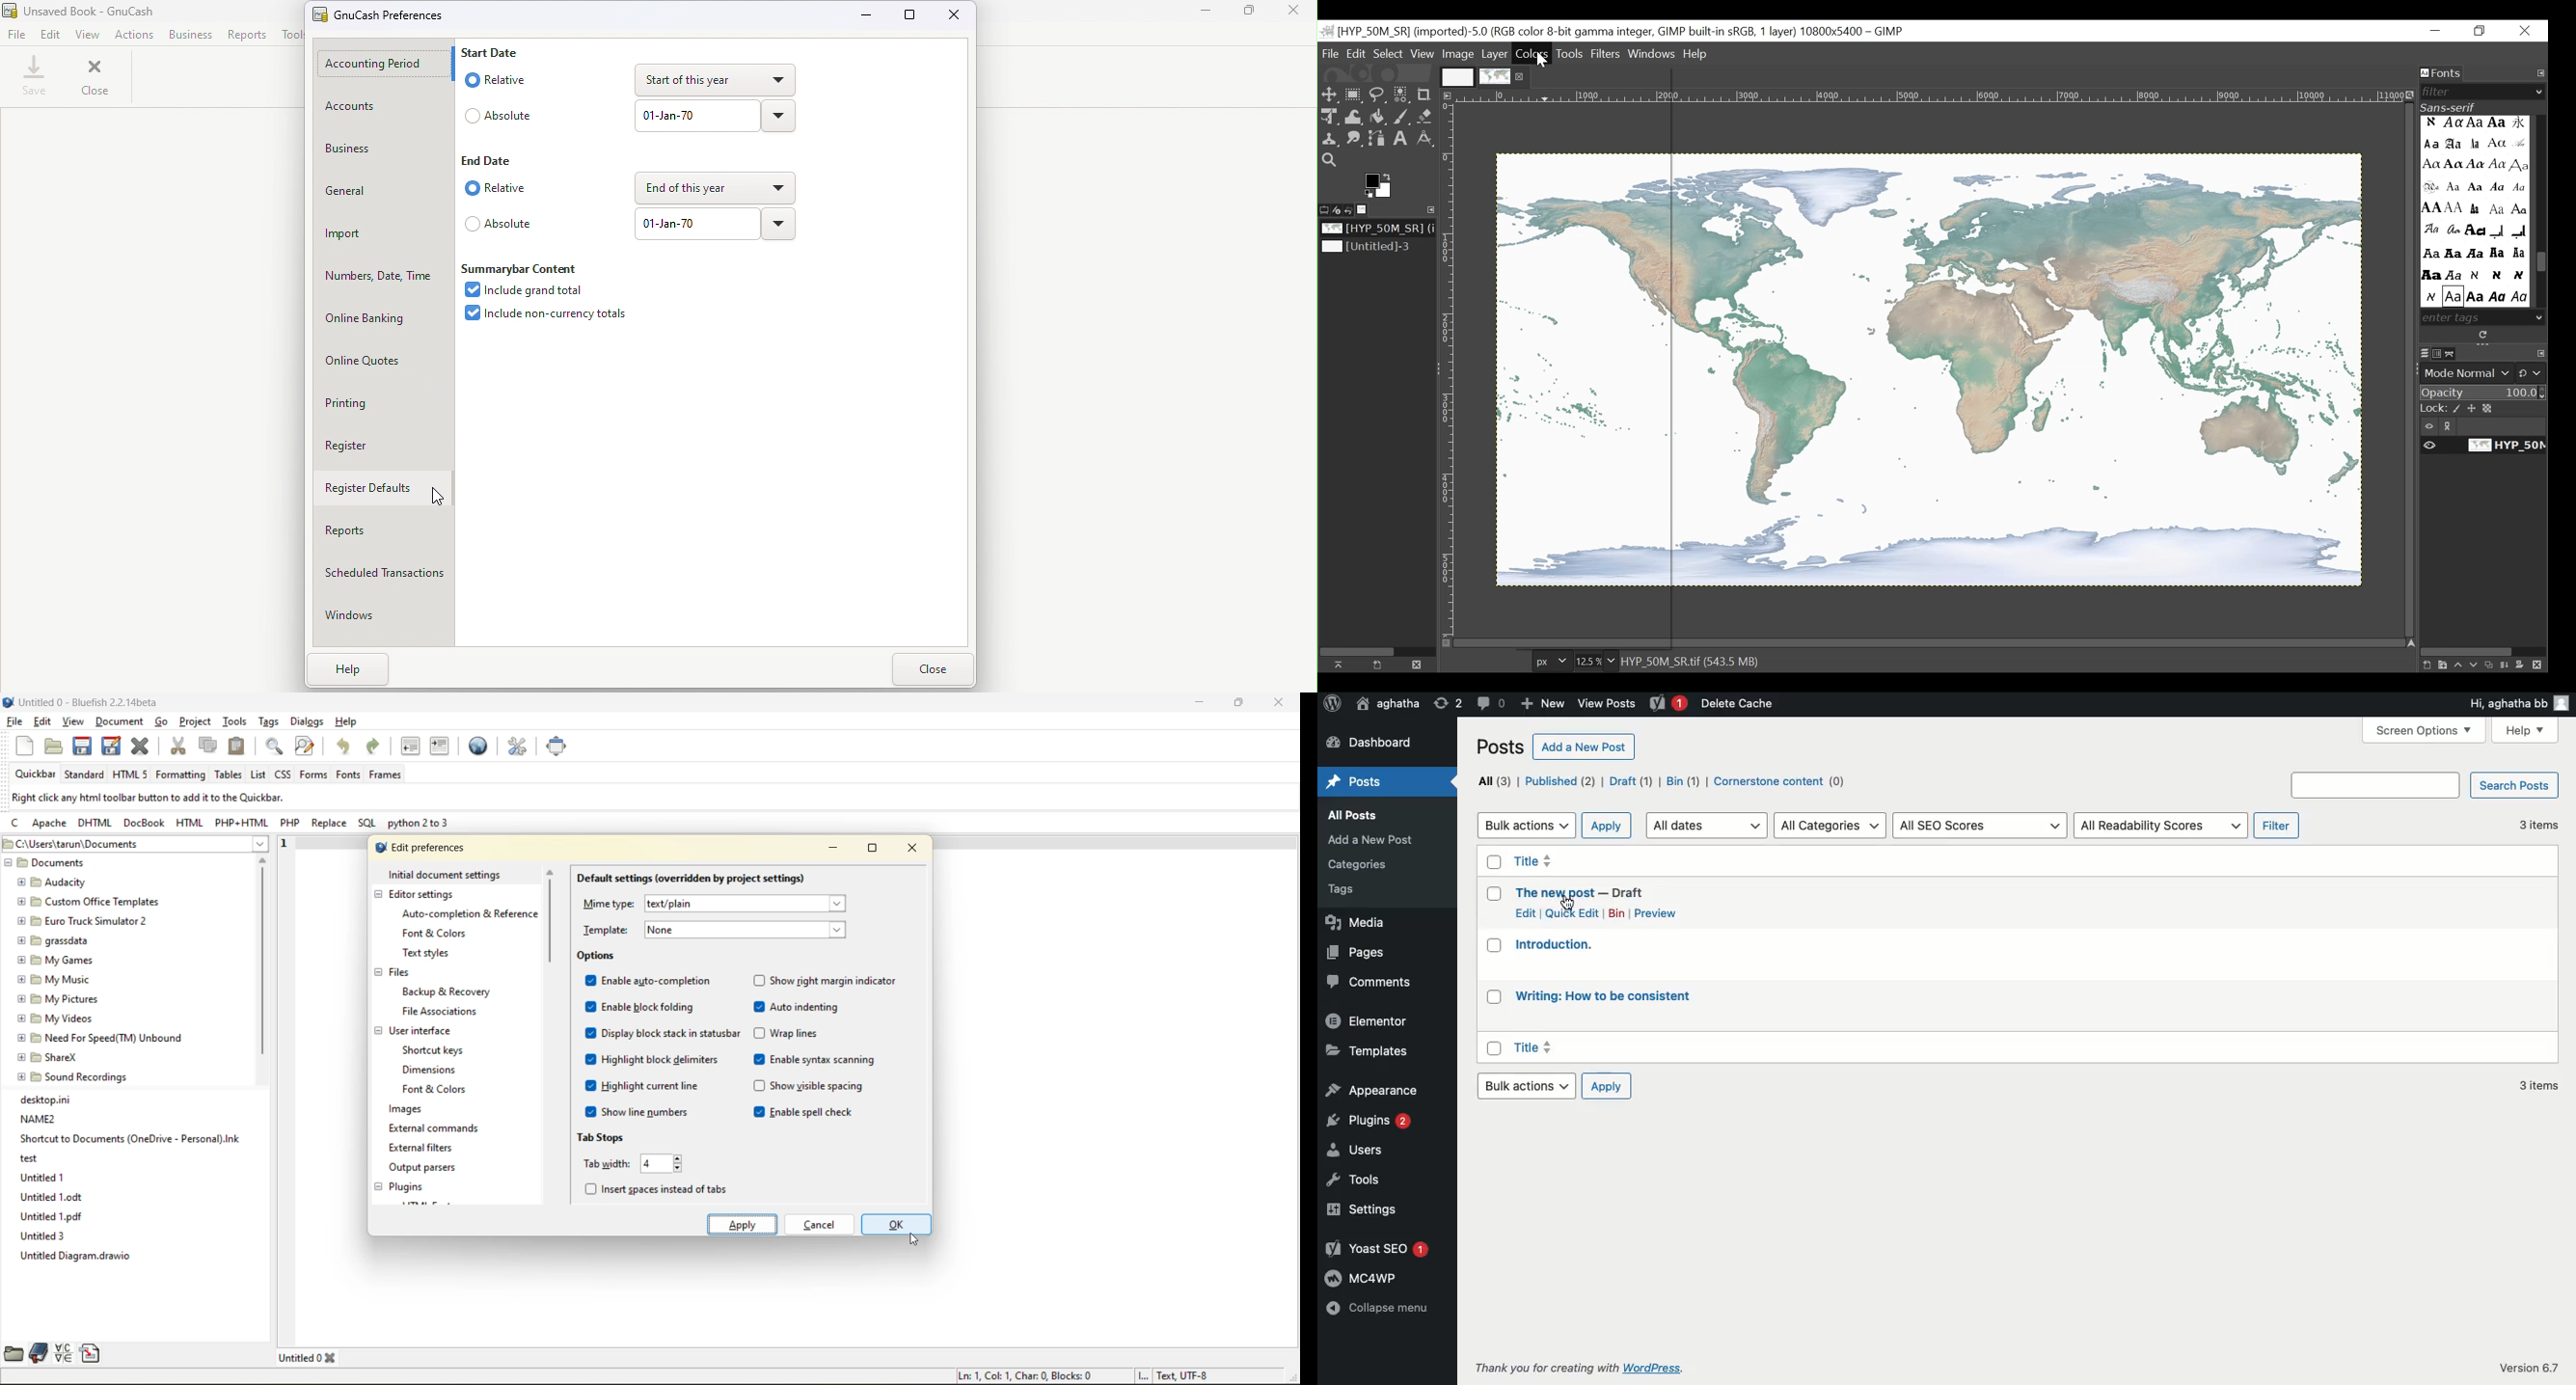  What do you see at coordinates (1388, 54) in the screenshot?
I see `Select` at bounding box center [1388, 54].